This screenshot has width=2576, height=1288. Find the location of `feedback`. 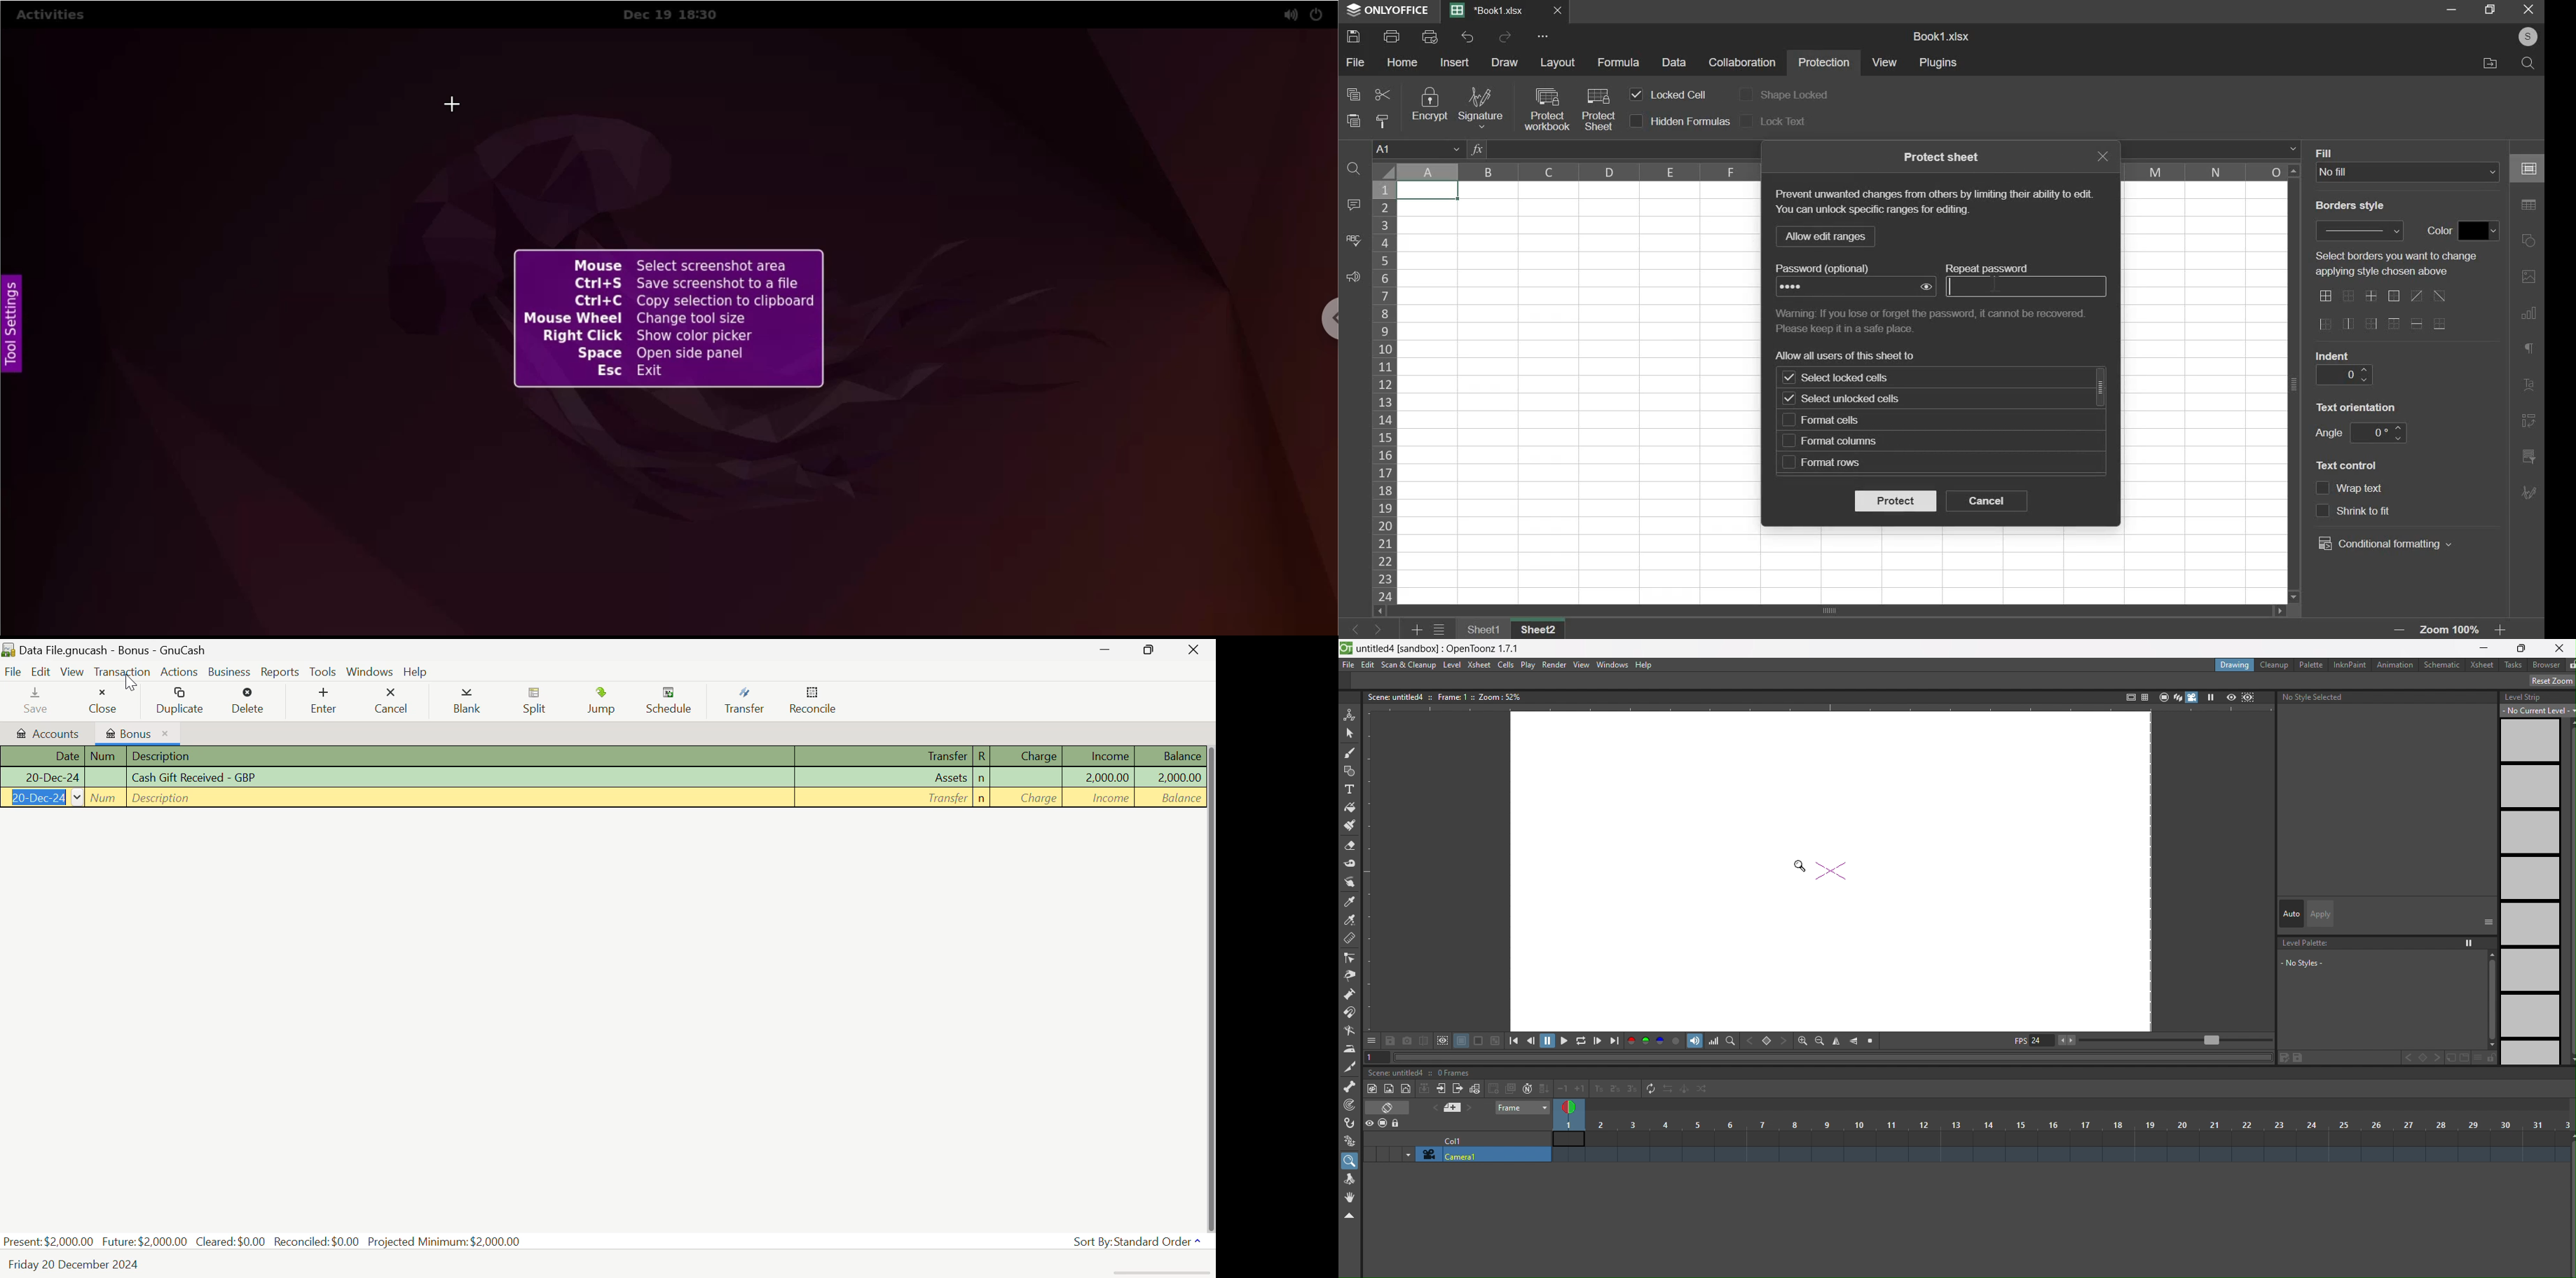

feedback is located at coordinates (1352, 277).